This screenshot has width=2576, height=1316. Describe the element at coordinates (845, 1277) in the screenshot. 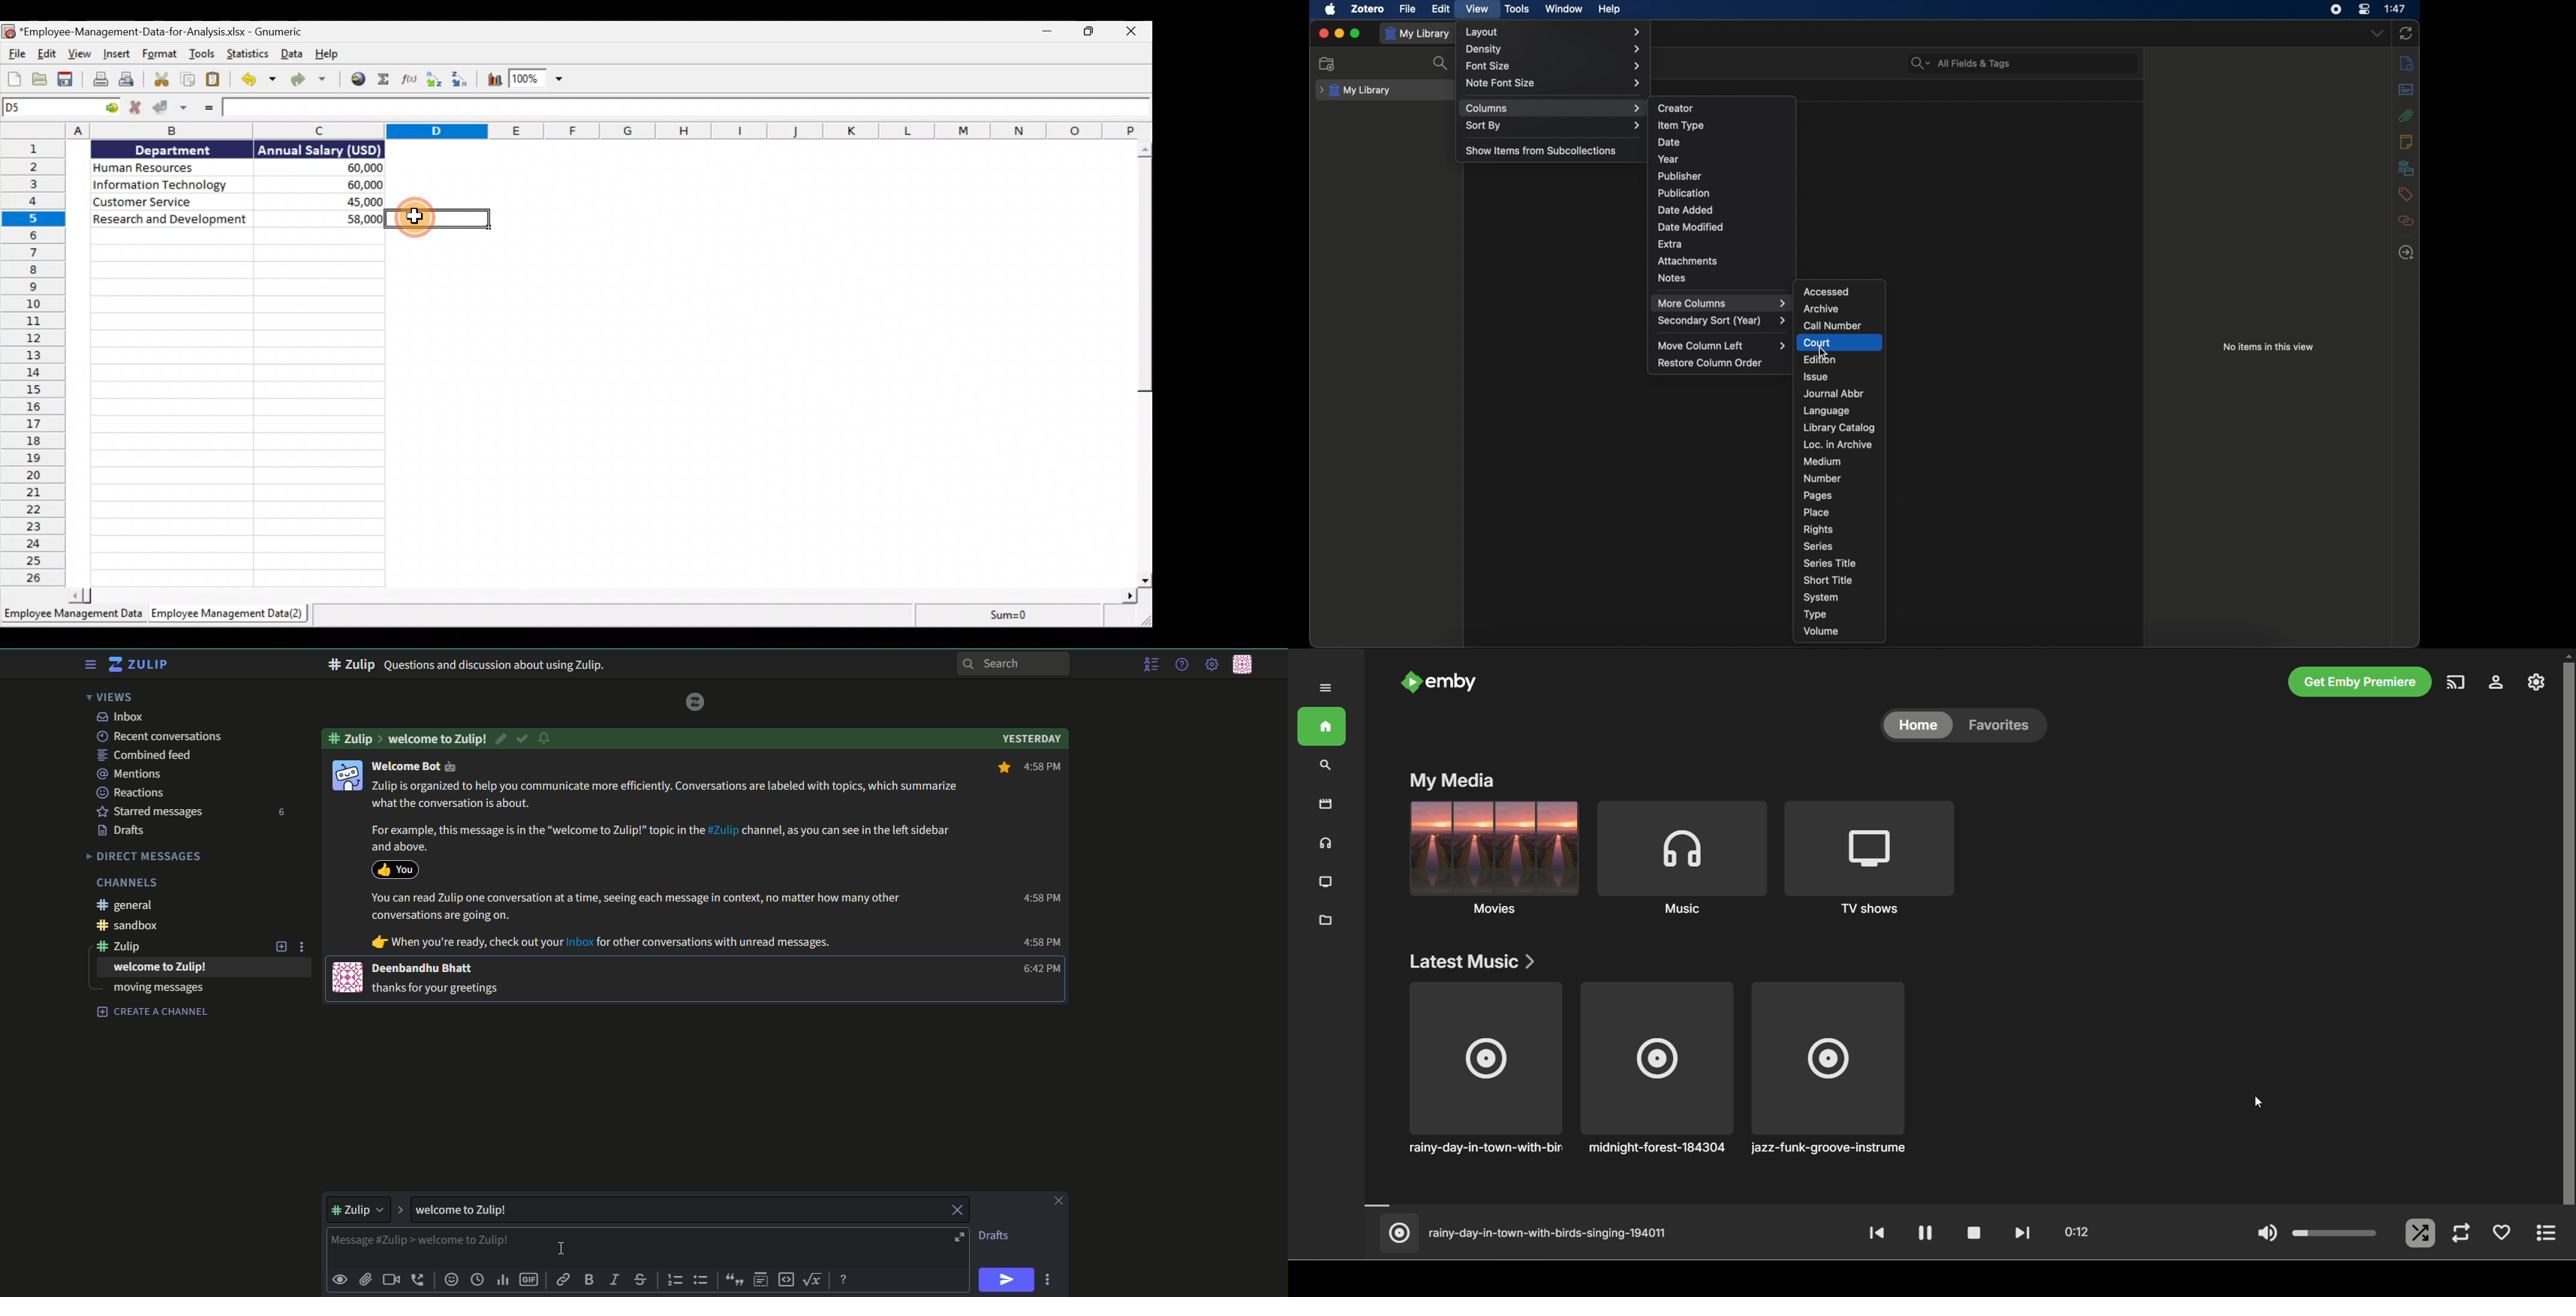

I see `message formatting` at that location.